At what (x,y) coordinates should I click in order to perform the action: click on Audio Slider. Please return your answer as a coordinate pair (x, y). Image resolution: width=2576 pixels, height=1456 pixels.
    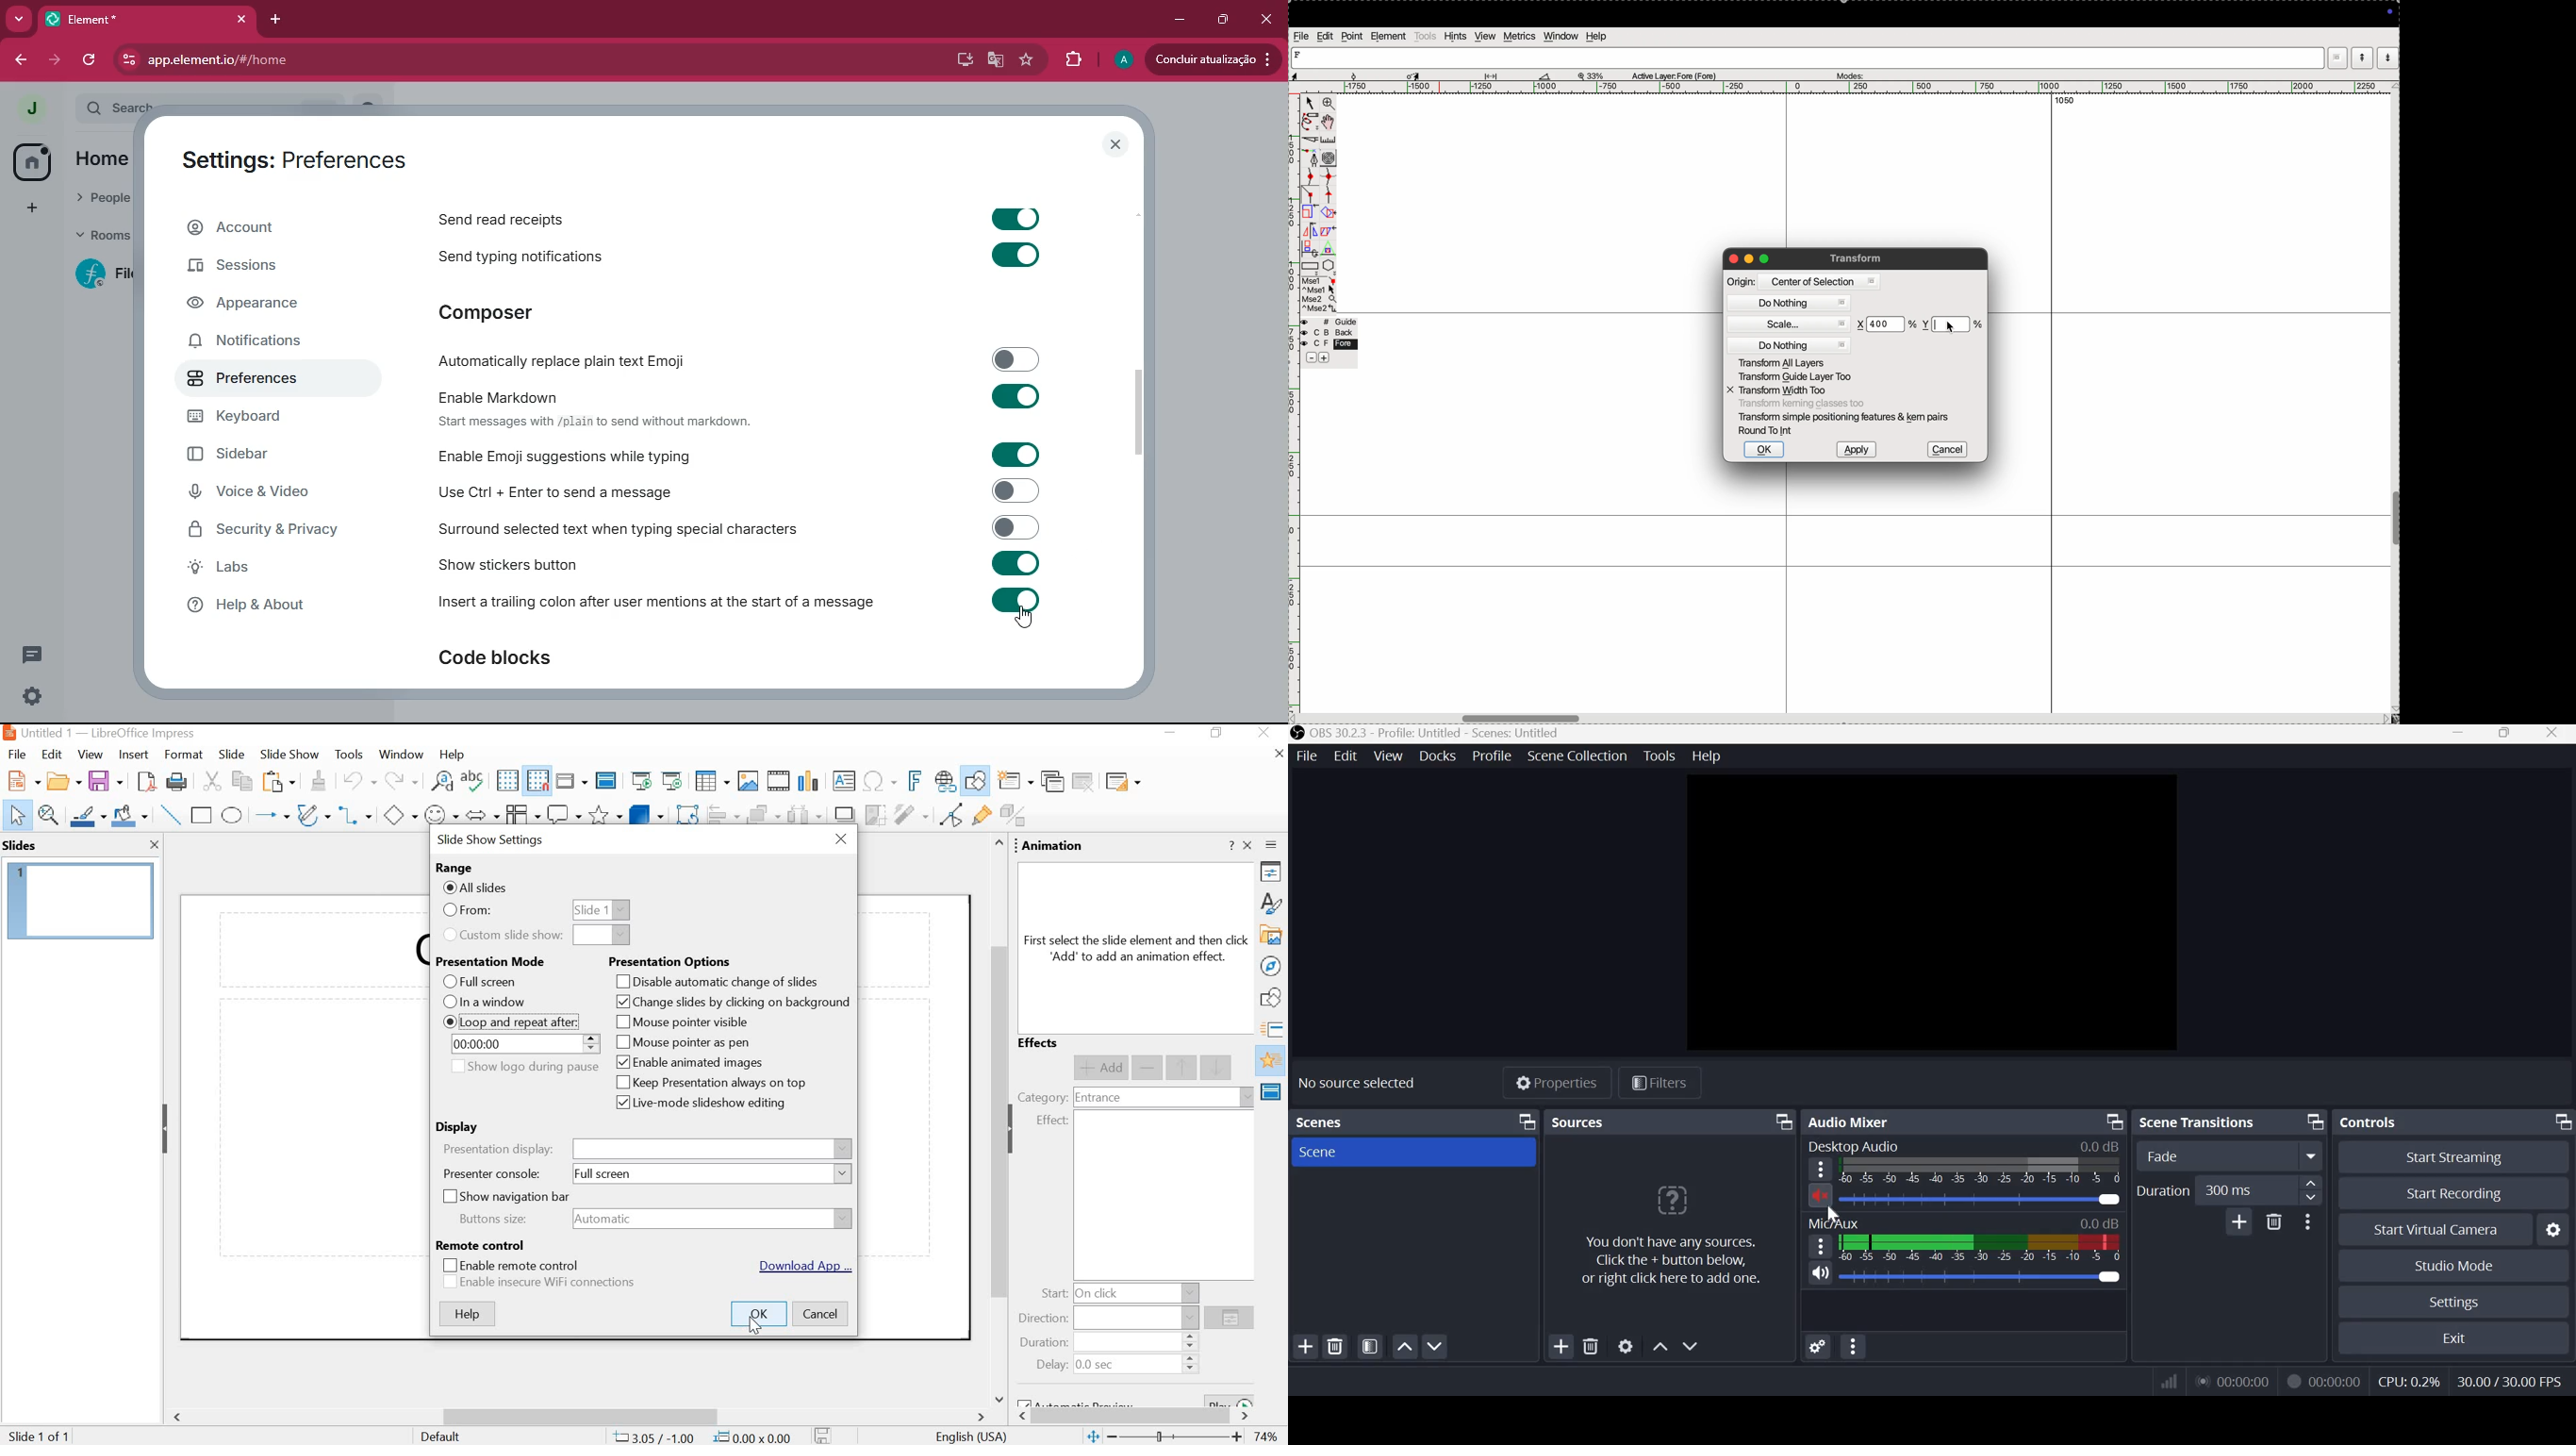
    Looking at the image, I should click on (2108, 1277).